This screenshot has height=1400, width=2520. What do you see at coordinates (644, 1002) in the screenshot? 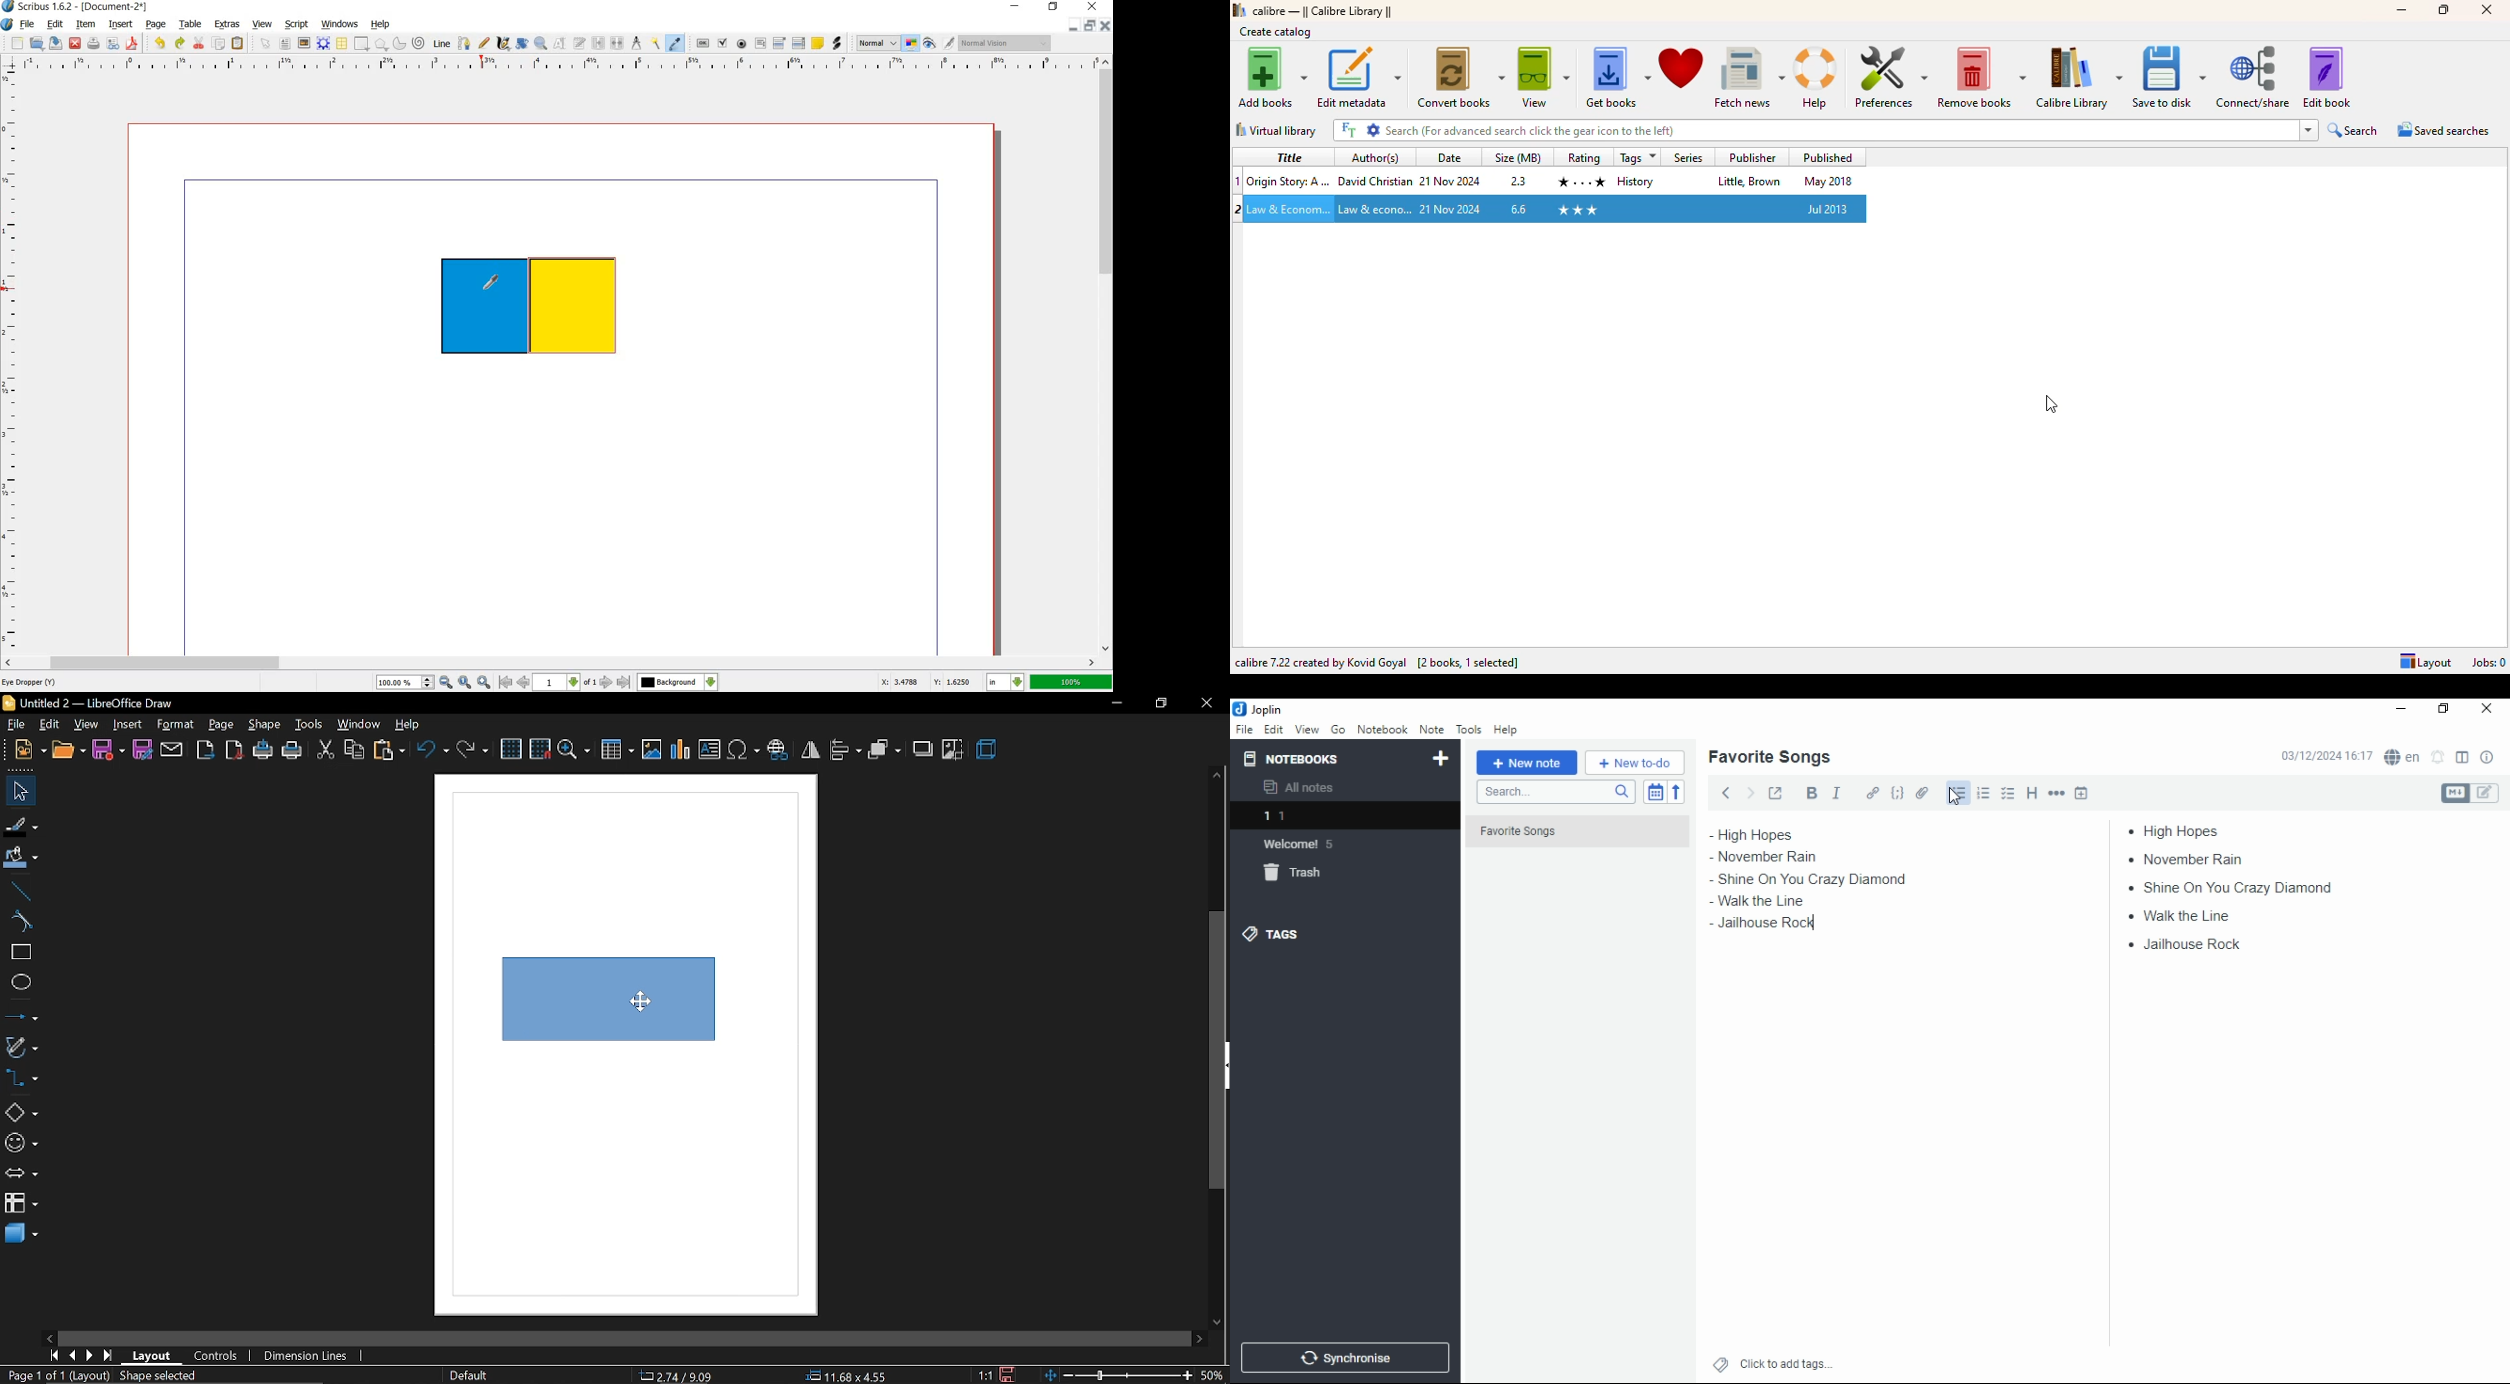
I see `cursor` at bounding box center [644, 1002].